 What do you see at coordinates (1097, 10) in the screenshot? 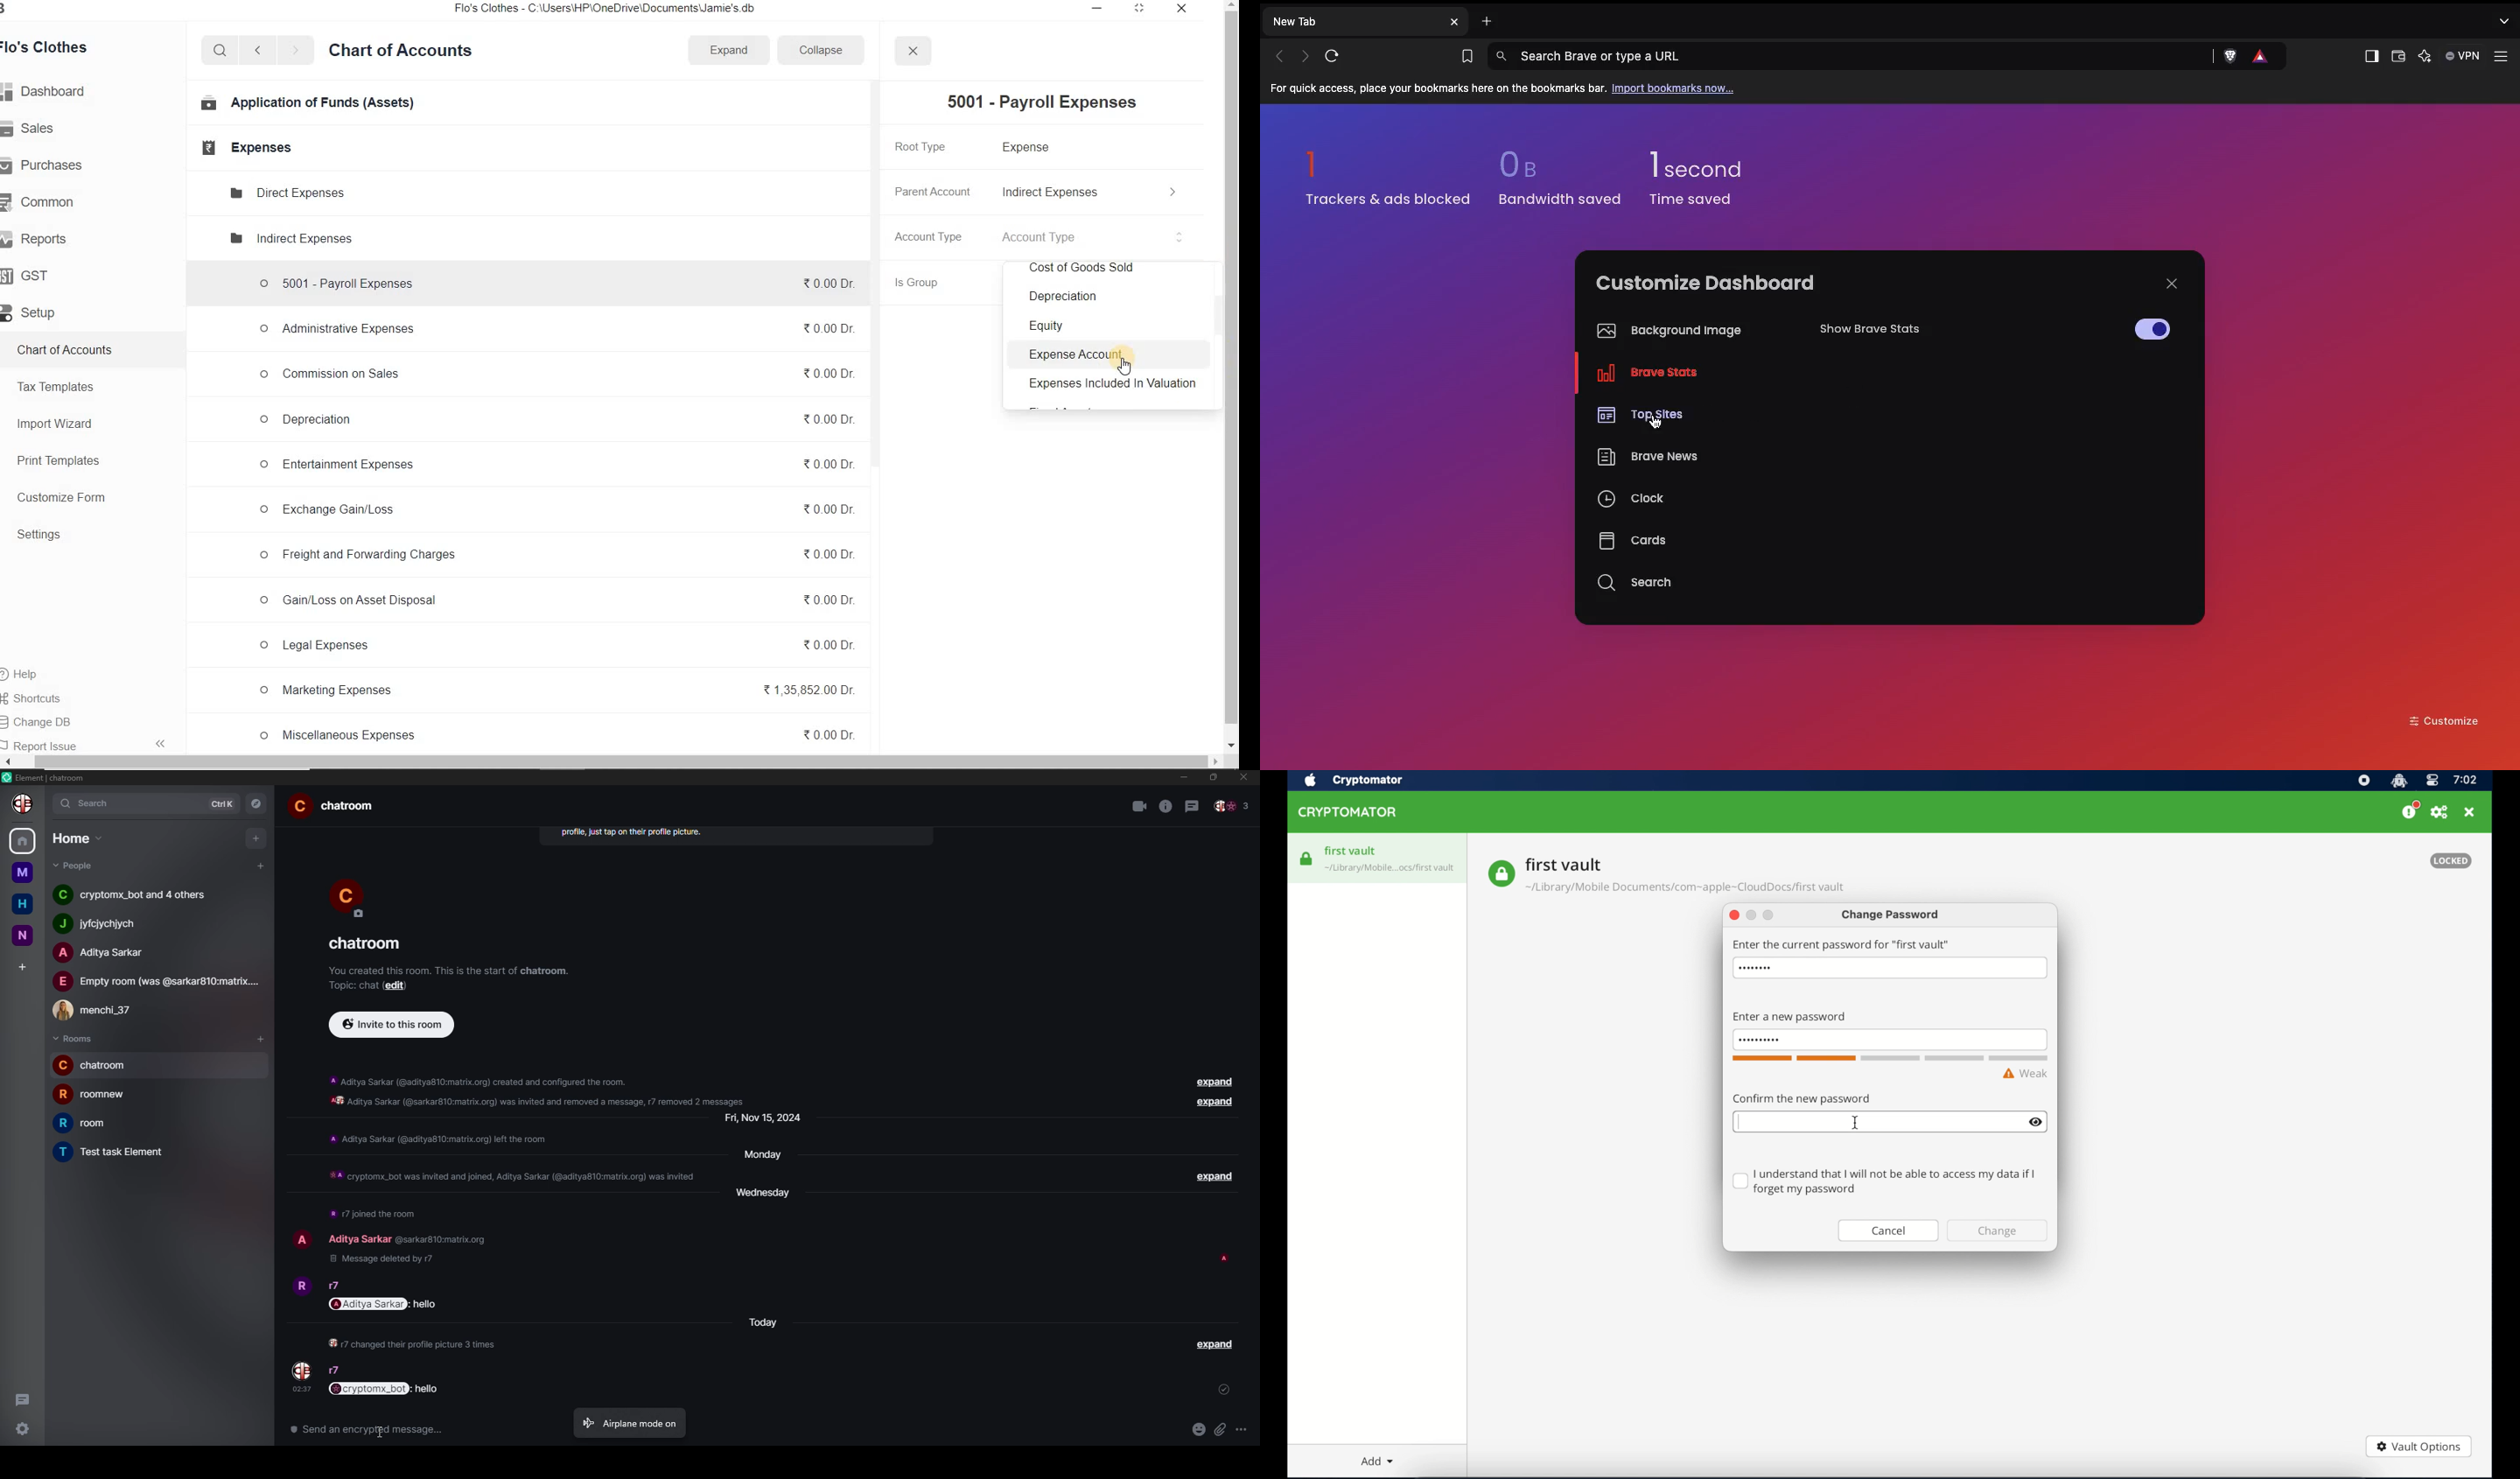
I see `minimize` at bounding box center [1097, 10].